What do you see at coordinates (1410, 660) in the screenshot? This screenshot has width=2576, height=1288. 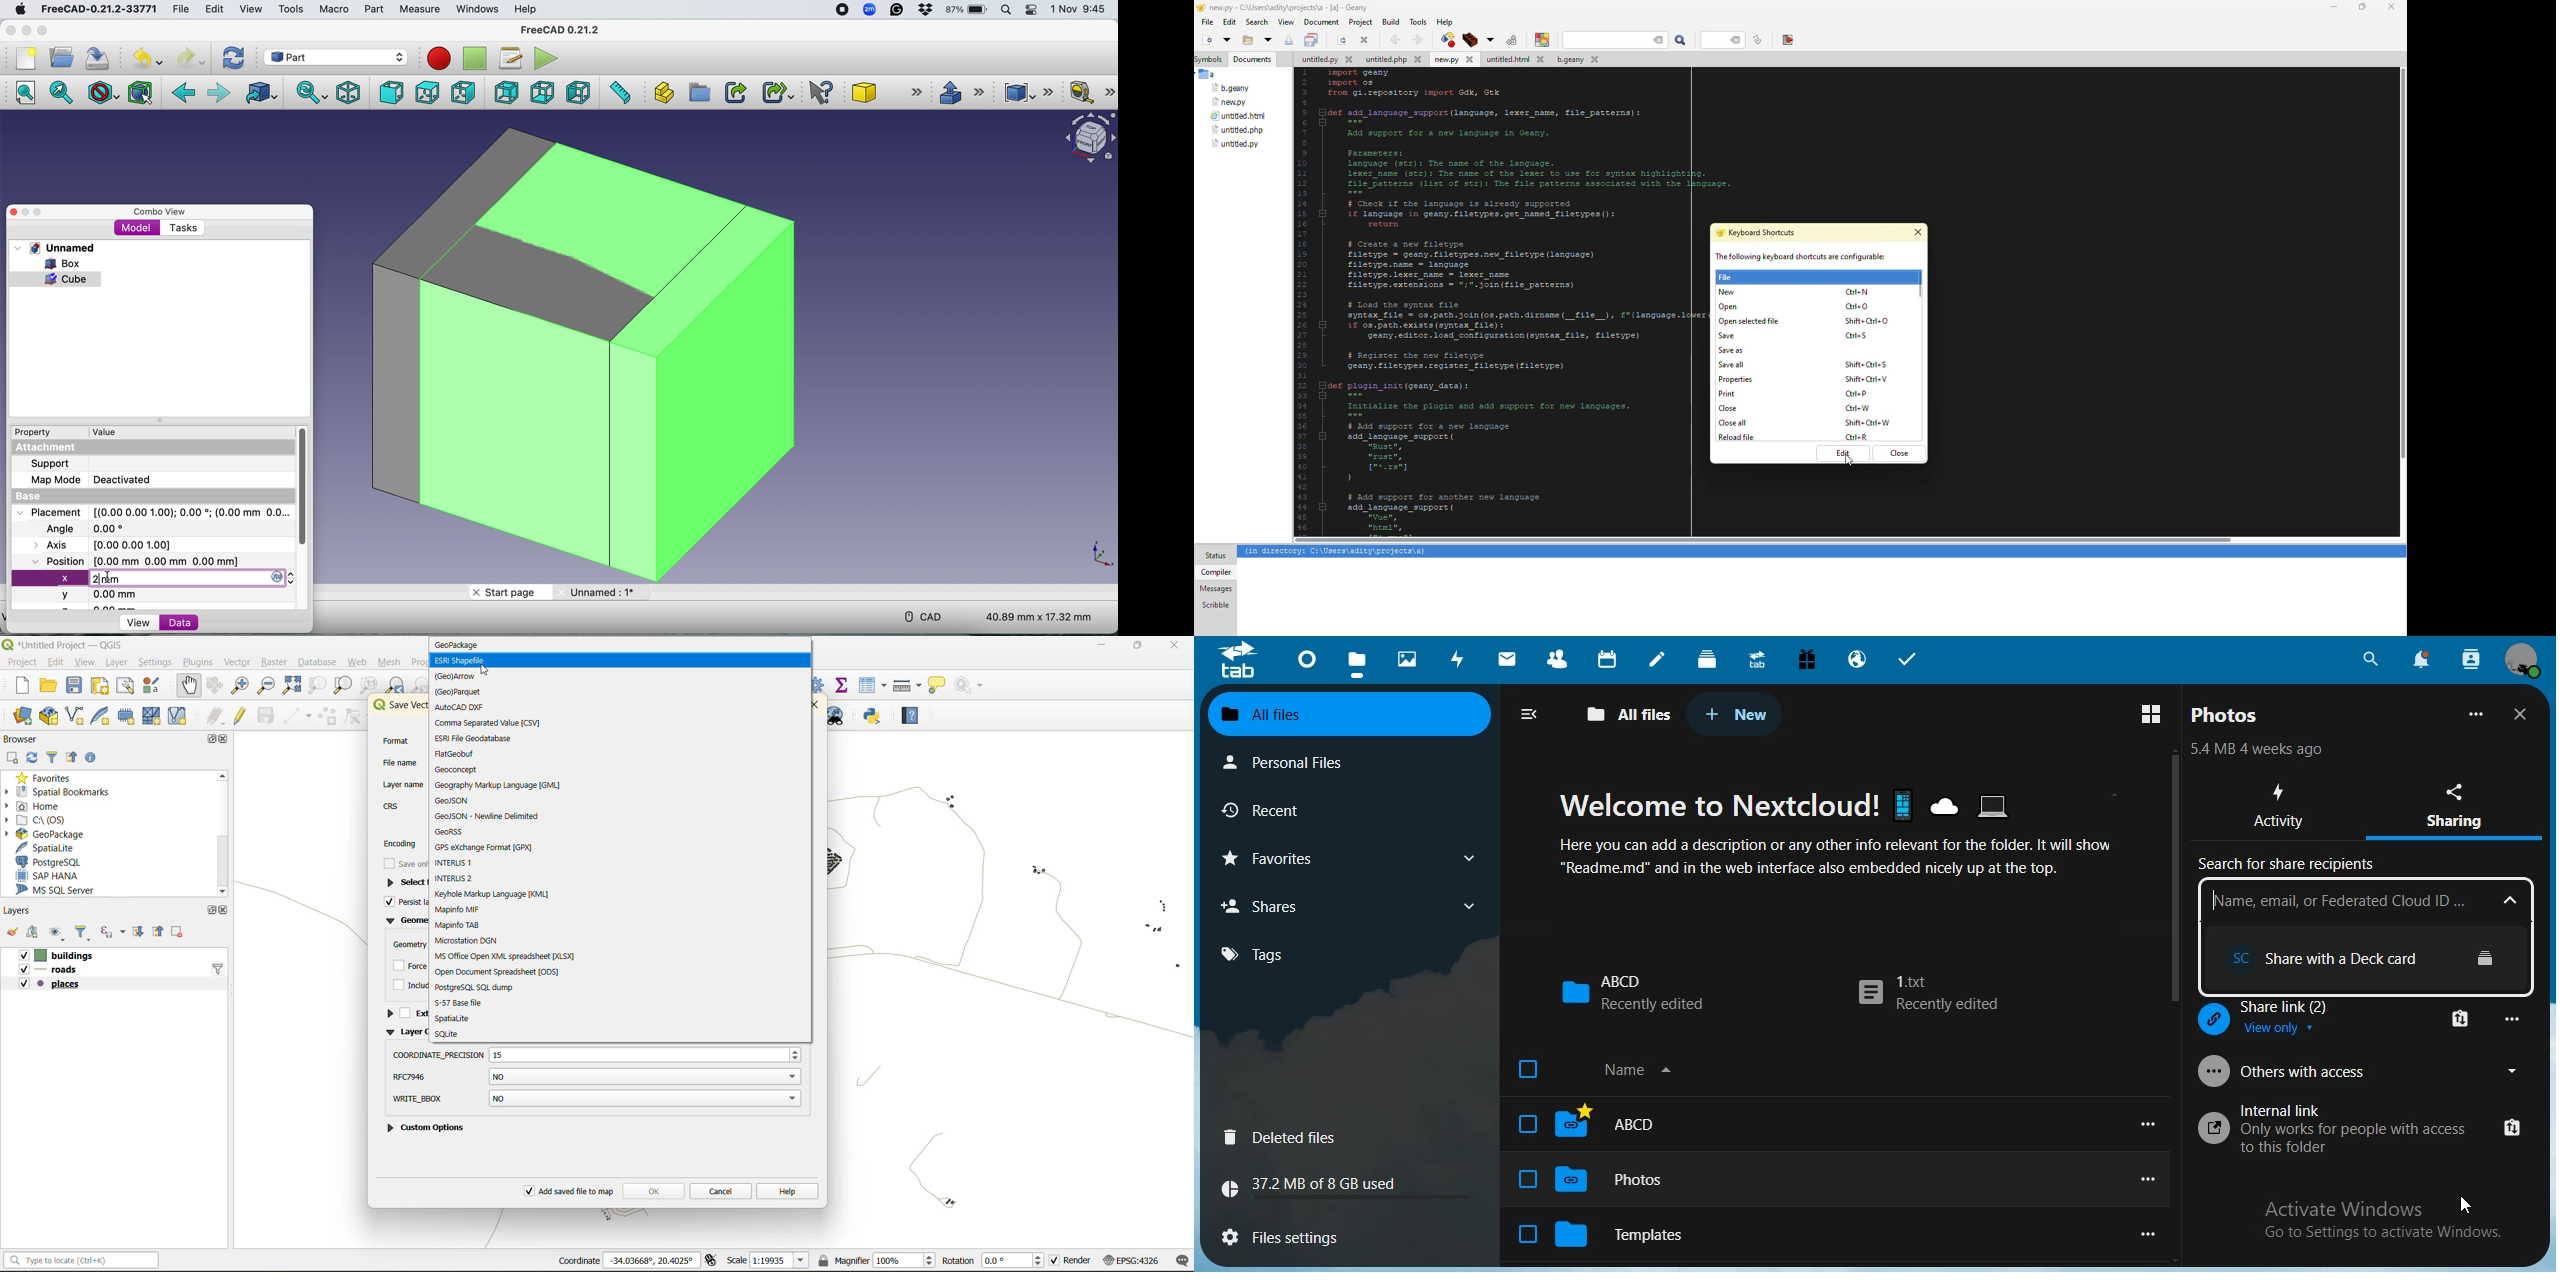 I see `photos` at bounding box center [1410, 660].